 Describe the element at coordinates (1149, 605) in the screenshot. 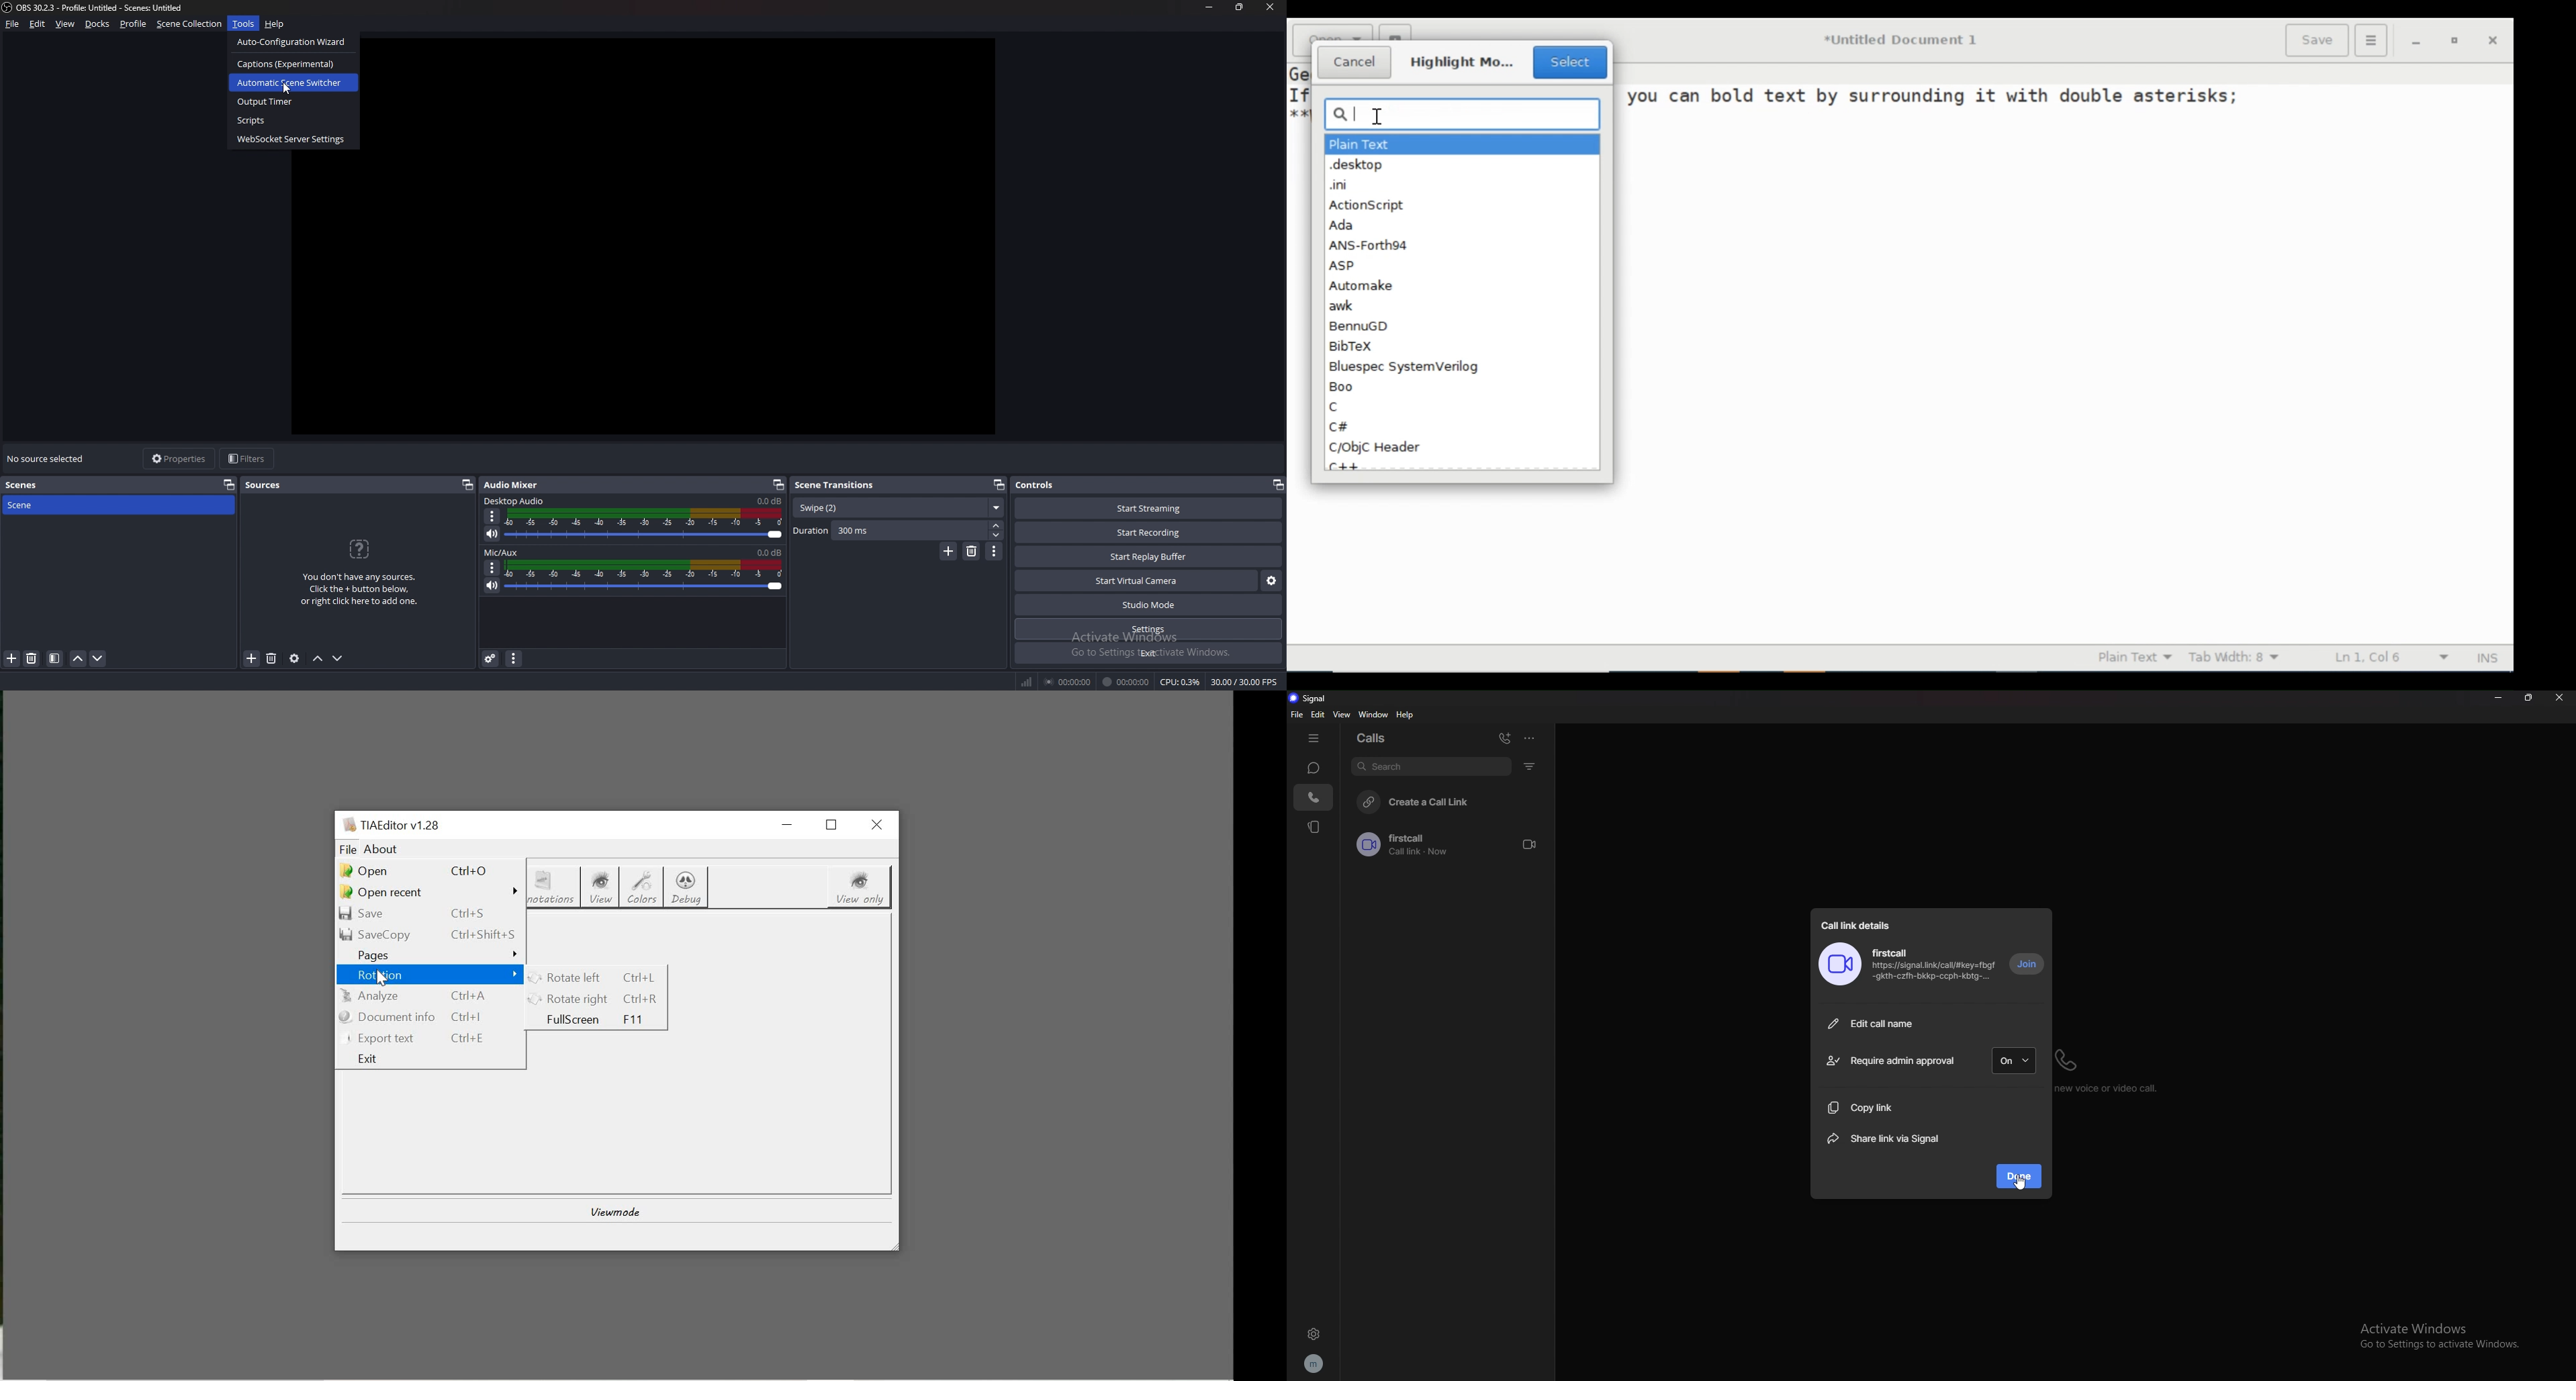

I see `studio mode` at that location.